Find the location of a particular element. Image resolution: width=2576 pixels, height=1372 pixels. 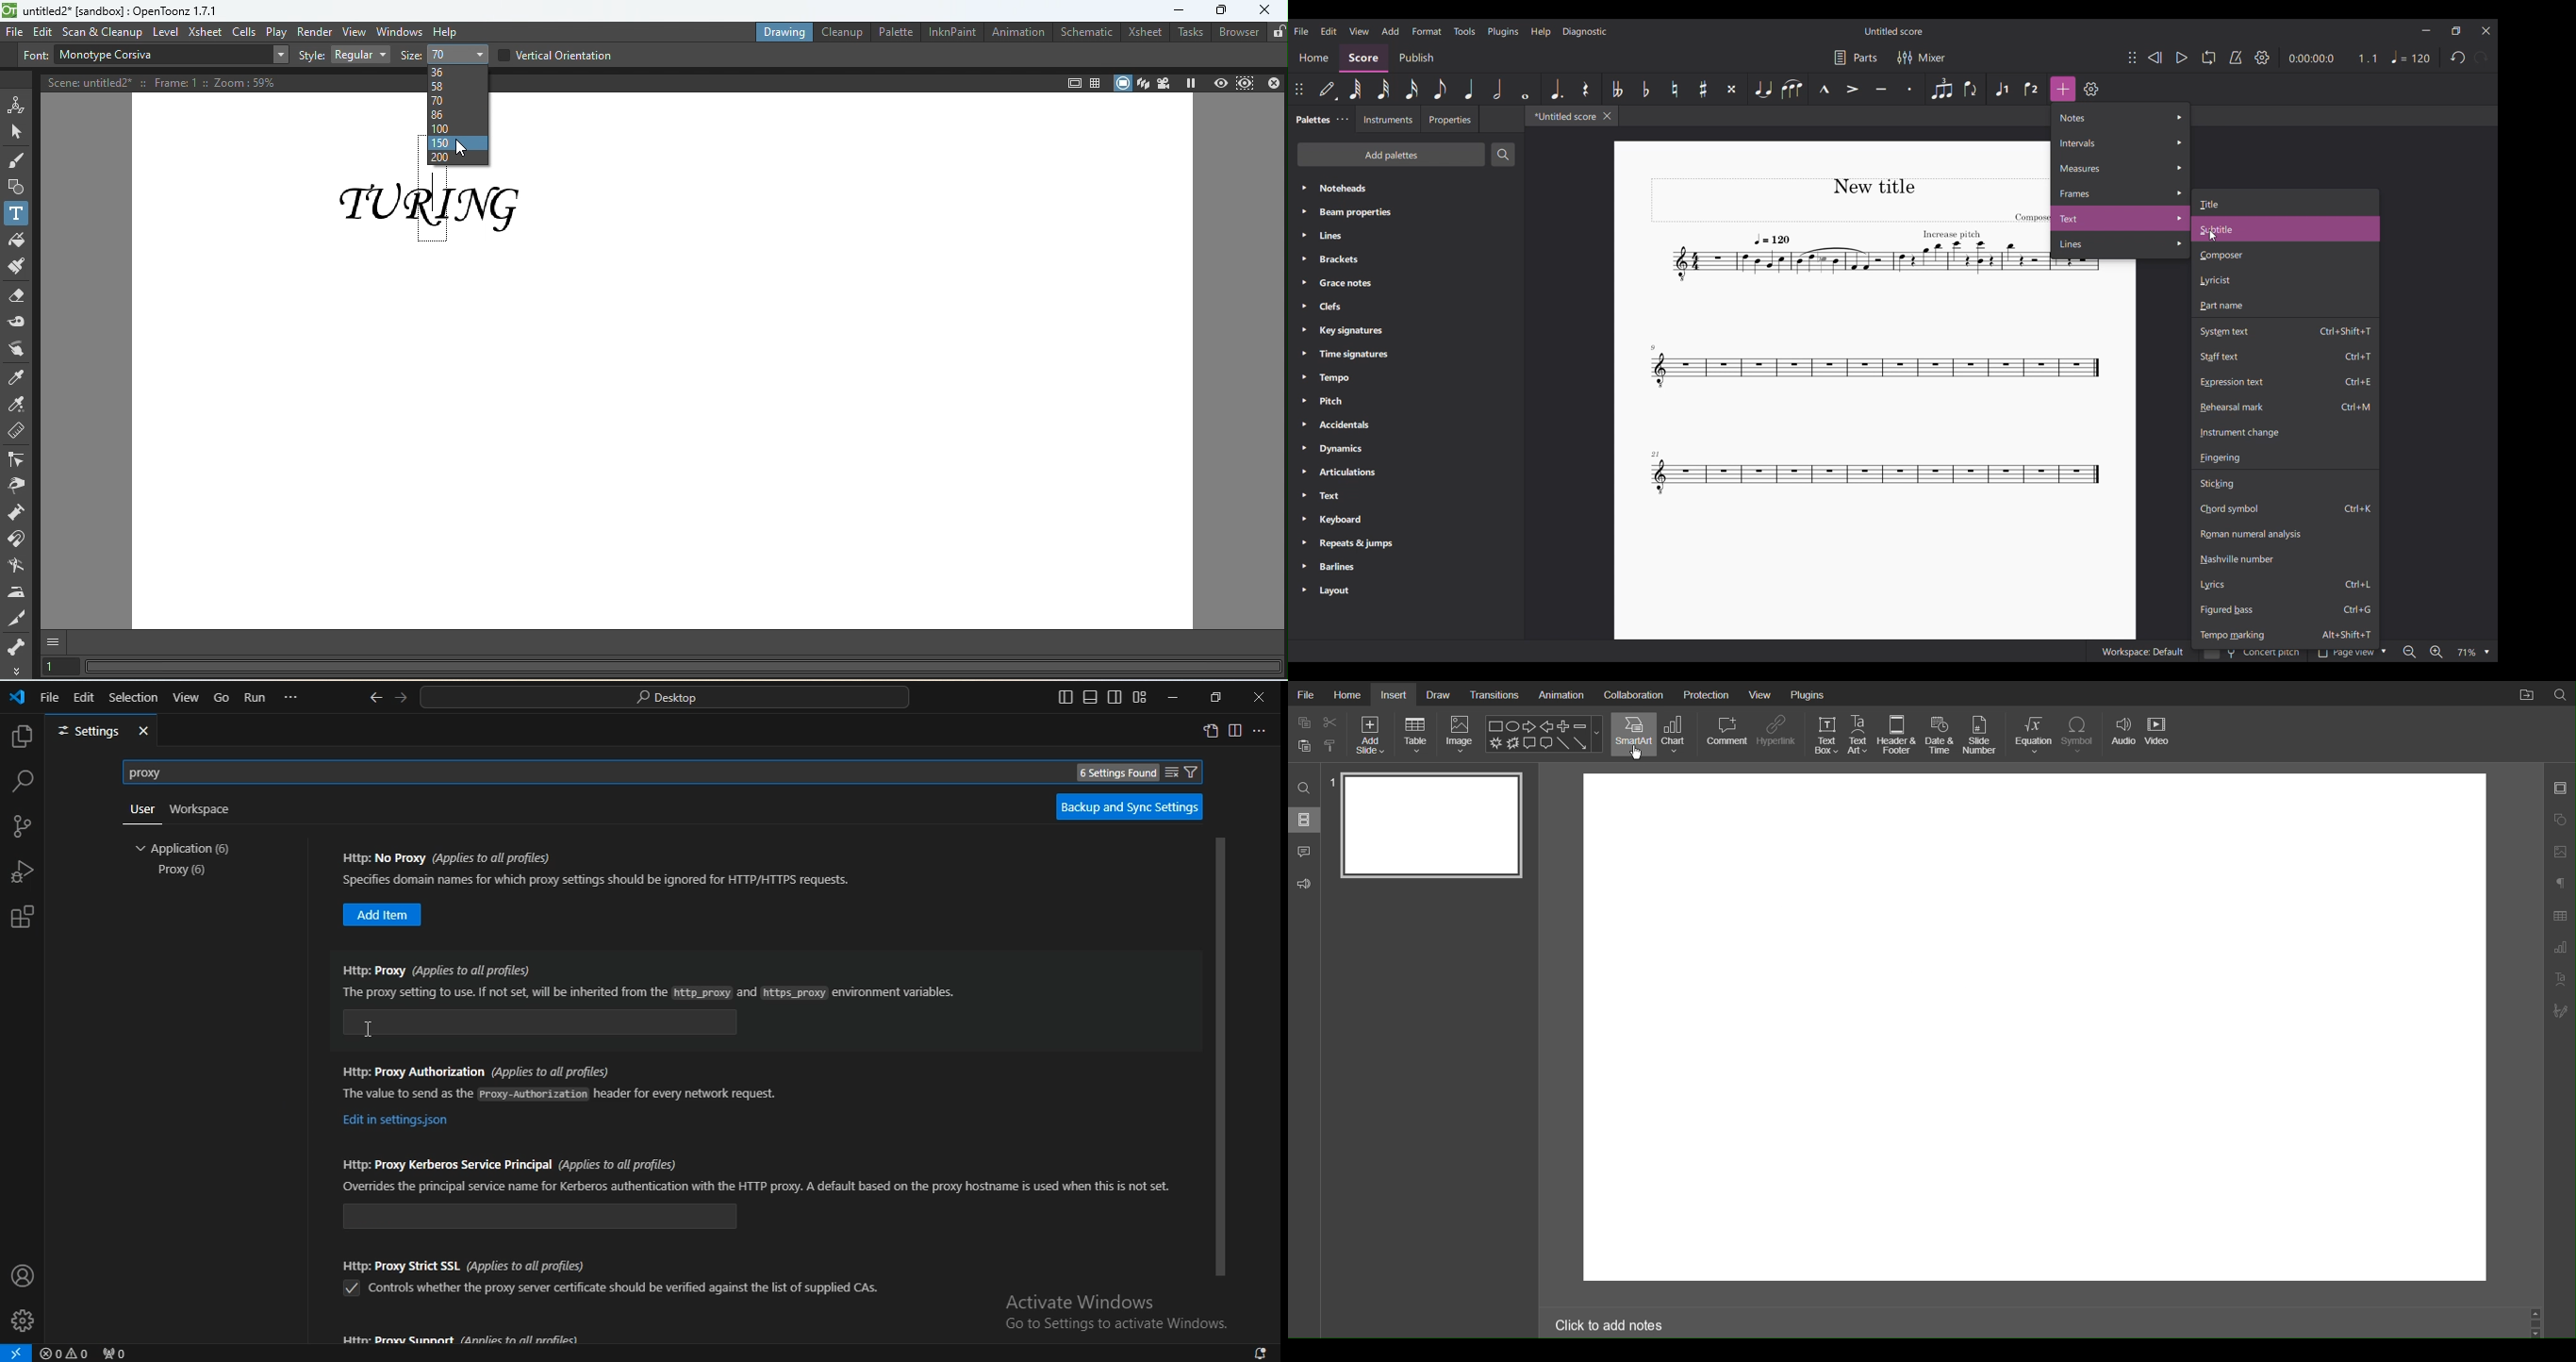

Image Settings is located at coordinates (2559, 853).